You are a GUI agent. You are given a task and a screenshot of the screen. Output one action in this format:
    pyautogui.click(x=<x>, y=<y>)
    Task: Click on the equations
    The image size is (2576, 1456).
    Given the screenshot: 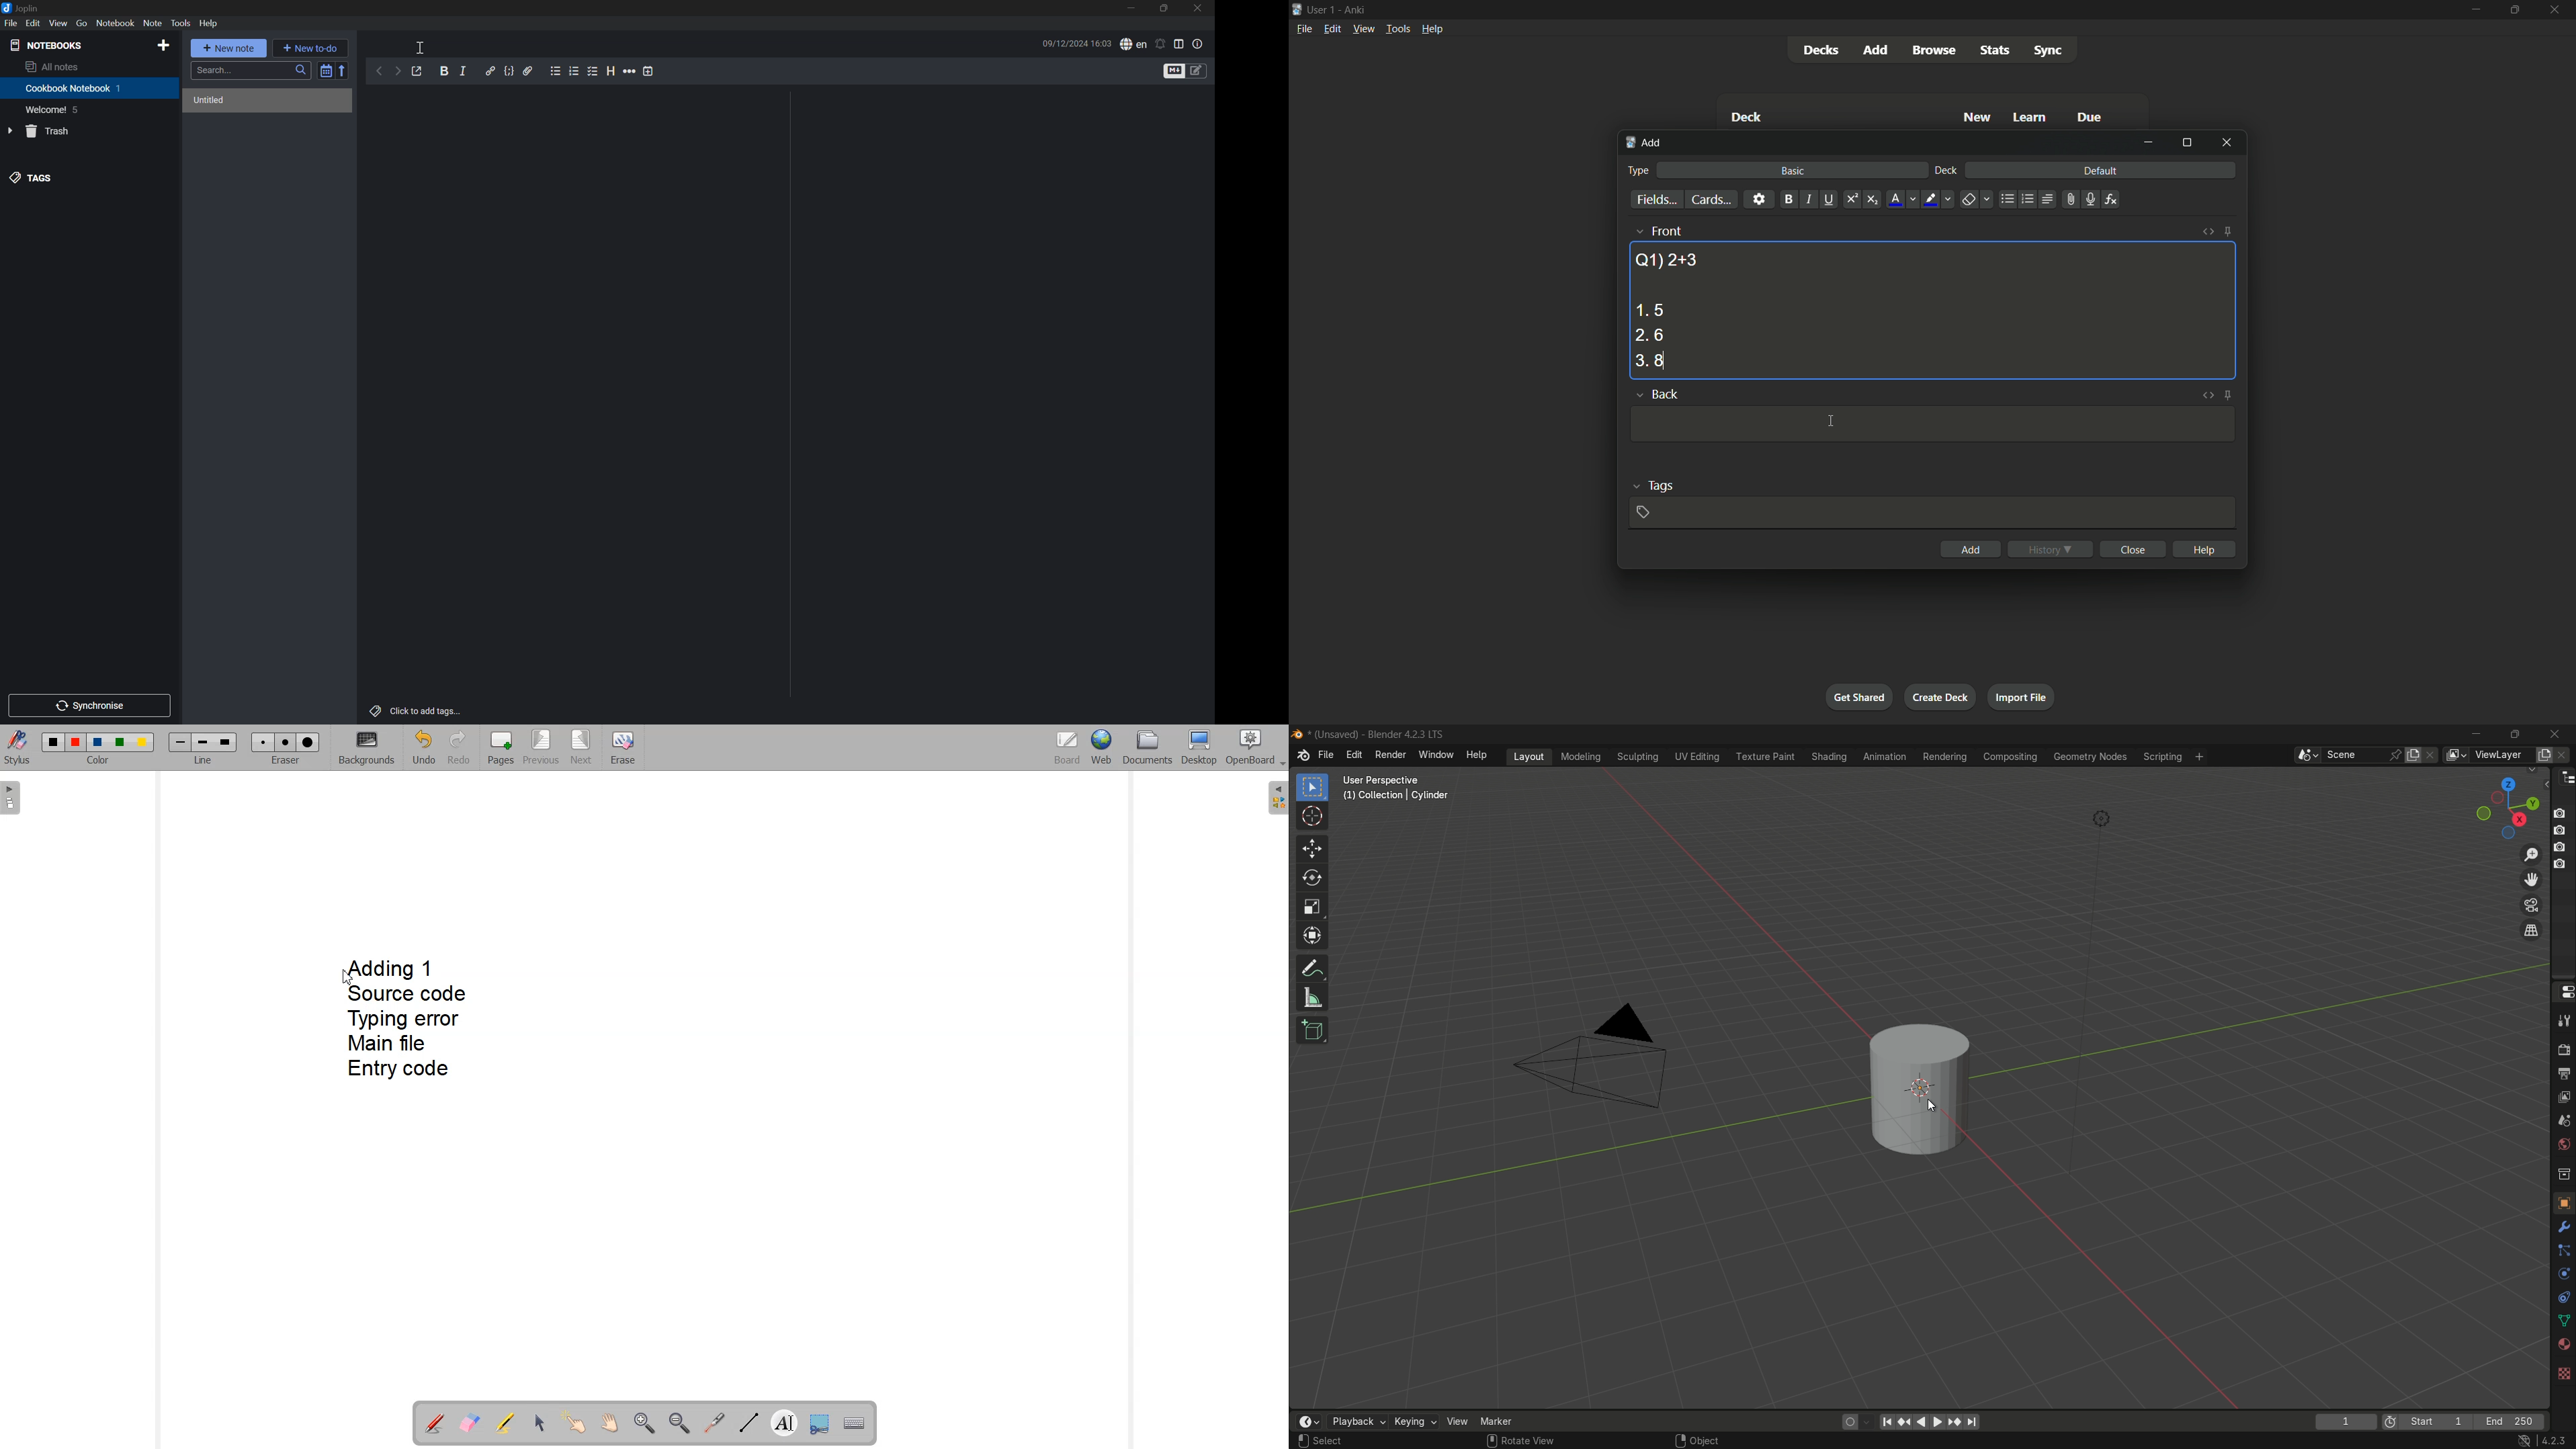 What is the action you would take?
    pyautogui.click(x=2111, y=199)
    